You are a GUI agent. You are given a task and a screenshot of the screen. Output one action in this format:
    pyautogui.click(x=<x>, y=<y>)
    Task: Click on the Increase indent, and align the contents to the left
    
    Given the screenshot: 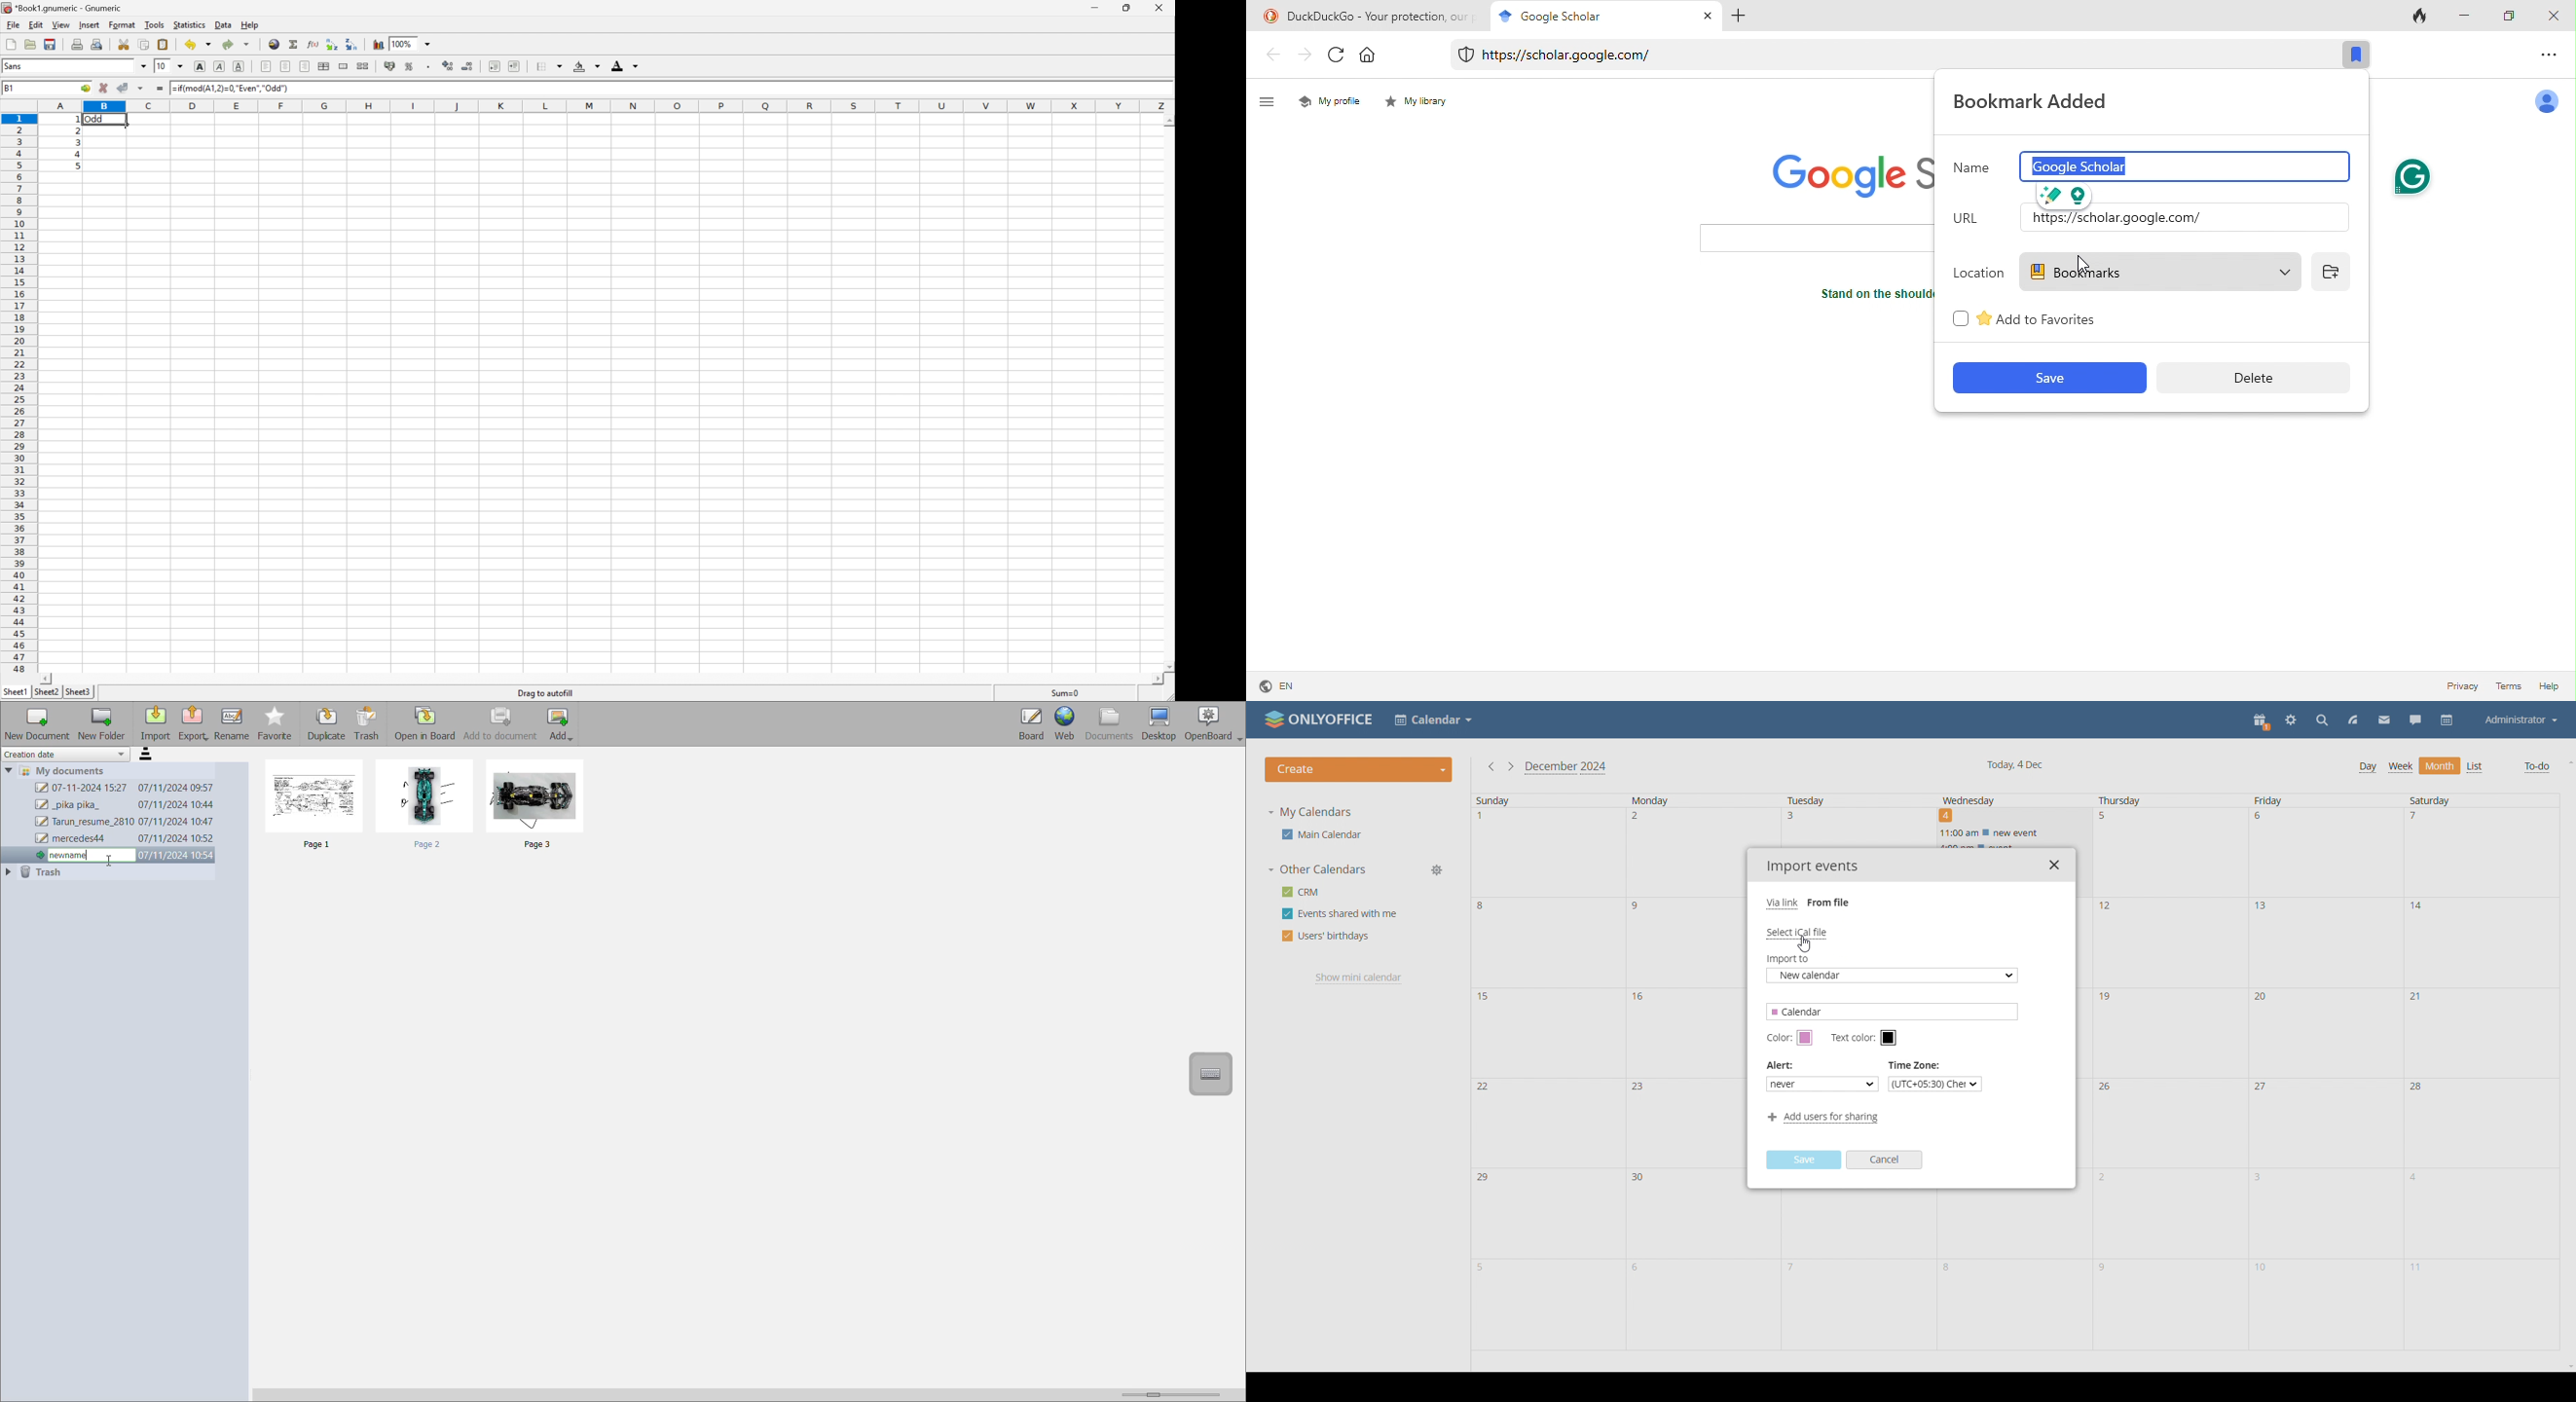 What is the action you would take?
    pyautogui.click(x=514, y=65)
    